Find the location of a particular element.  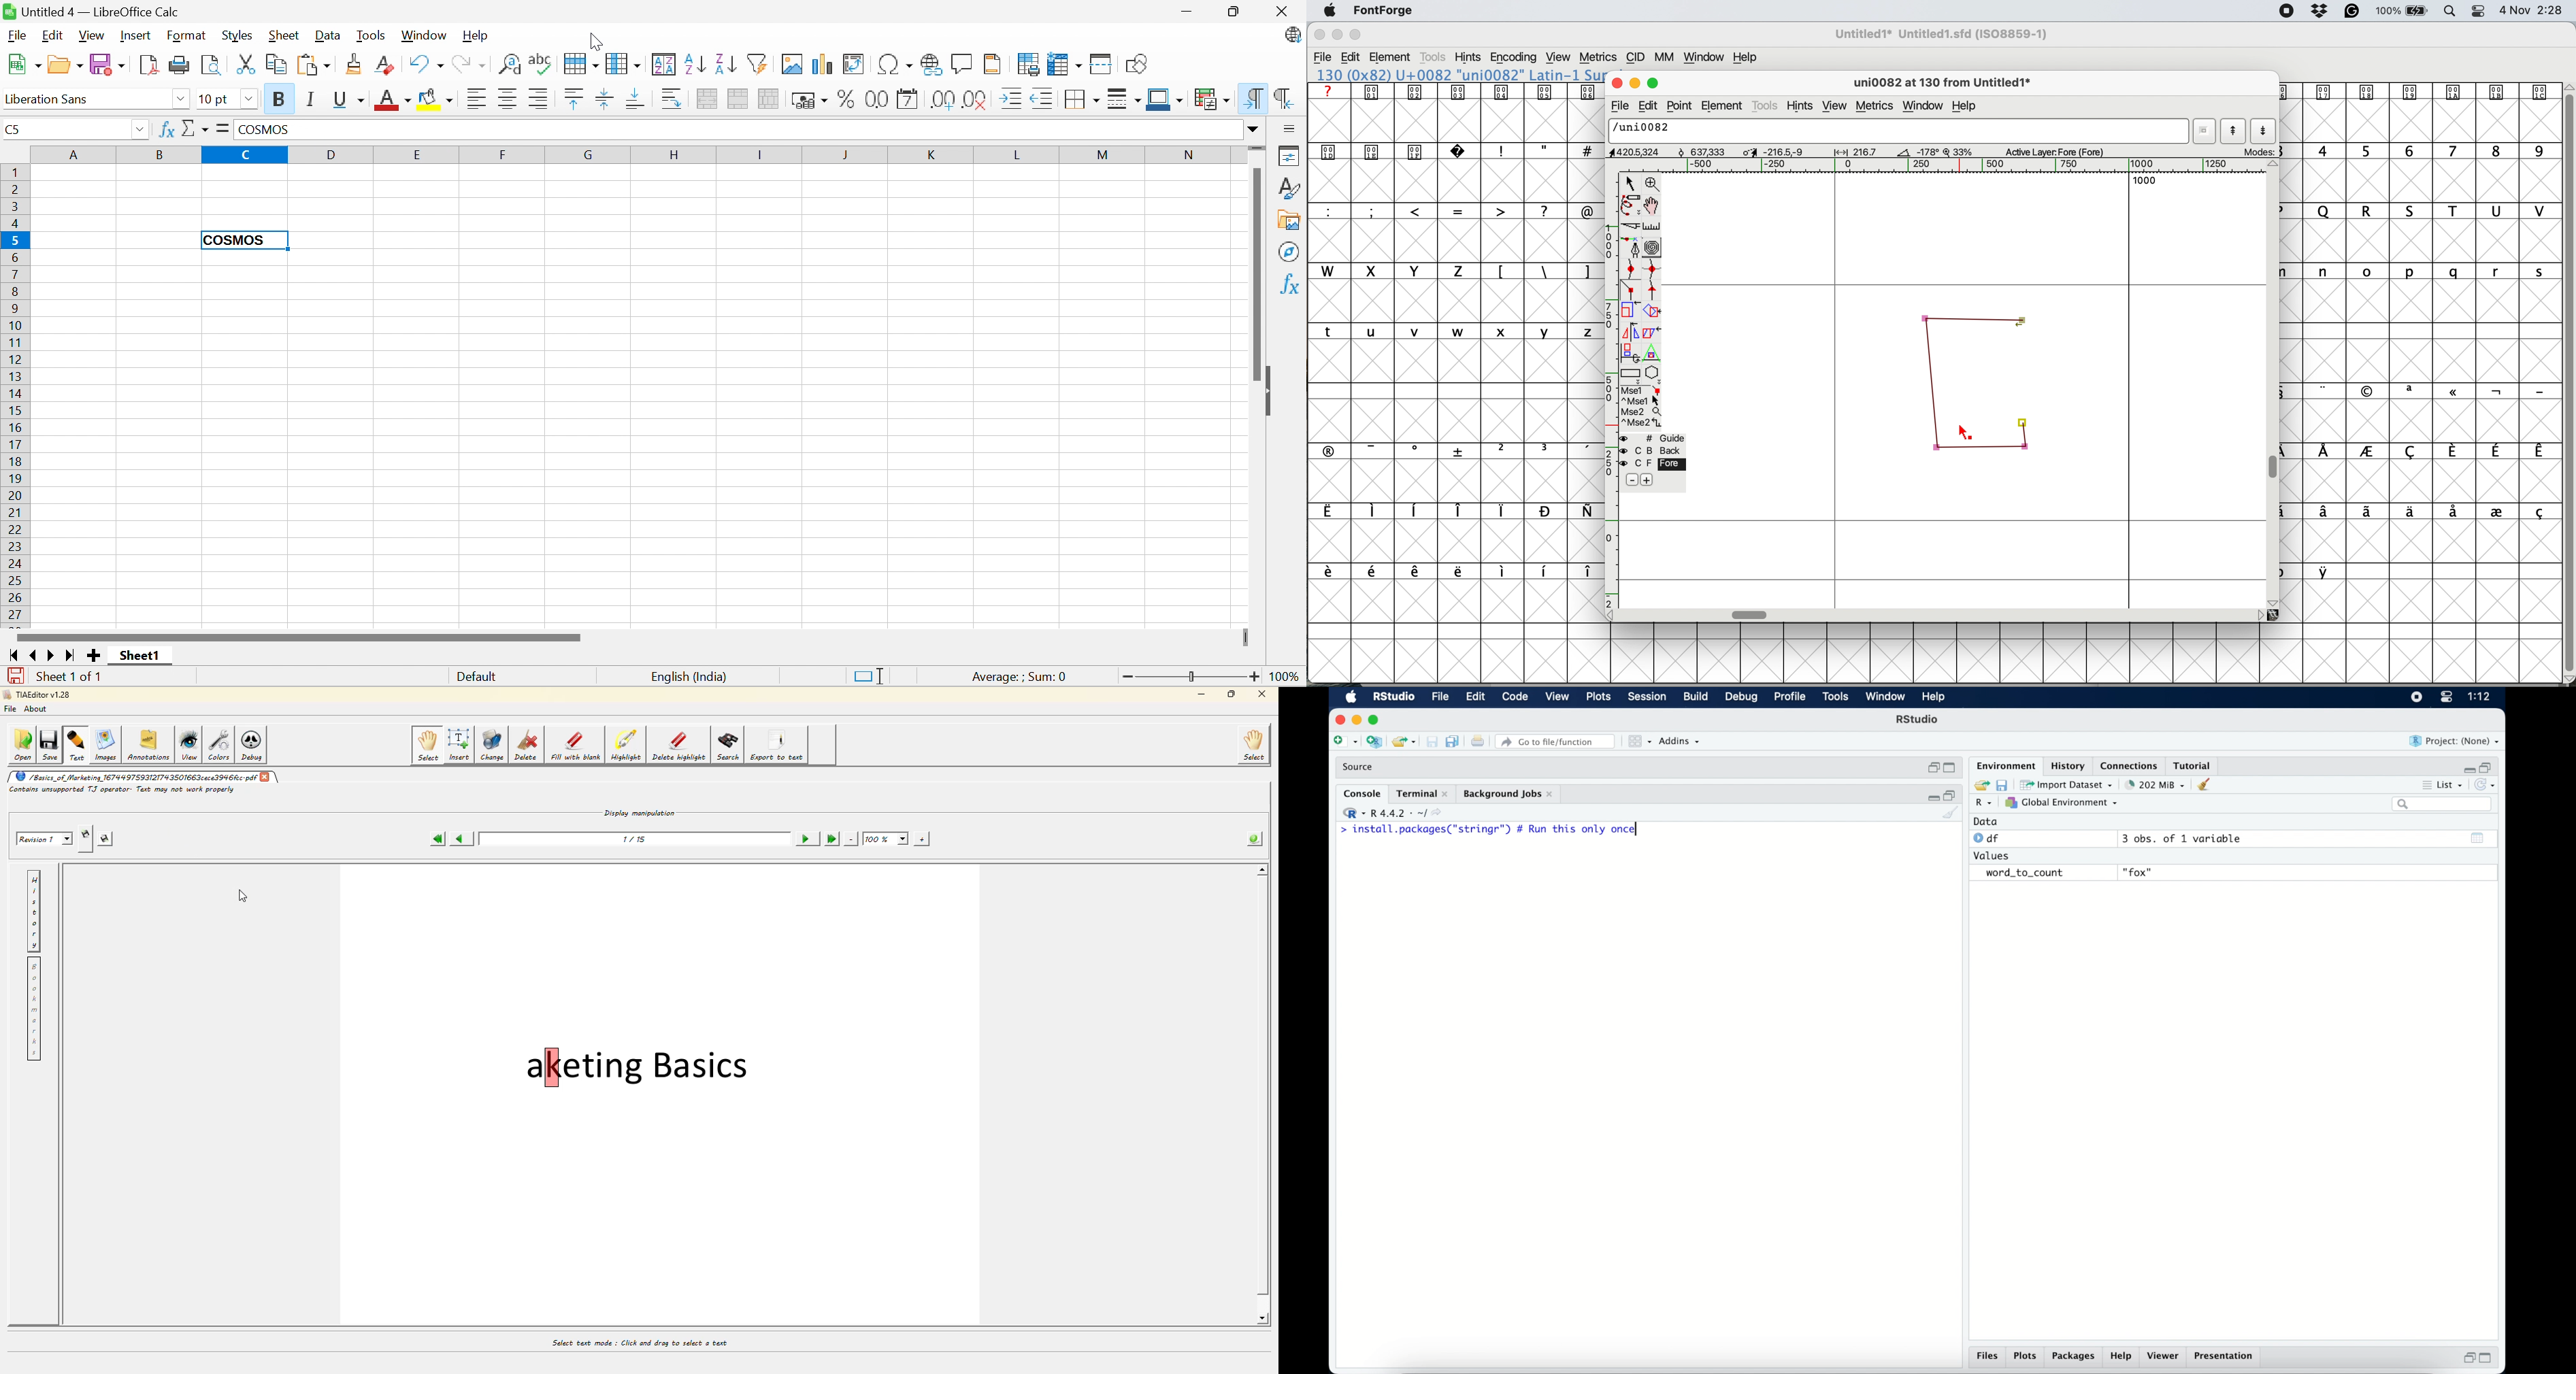

Gallery is located at coordinates (1291, 221).